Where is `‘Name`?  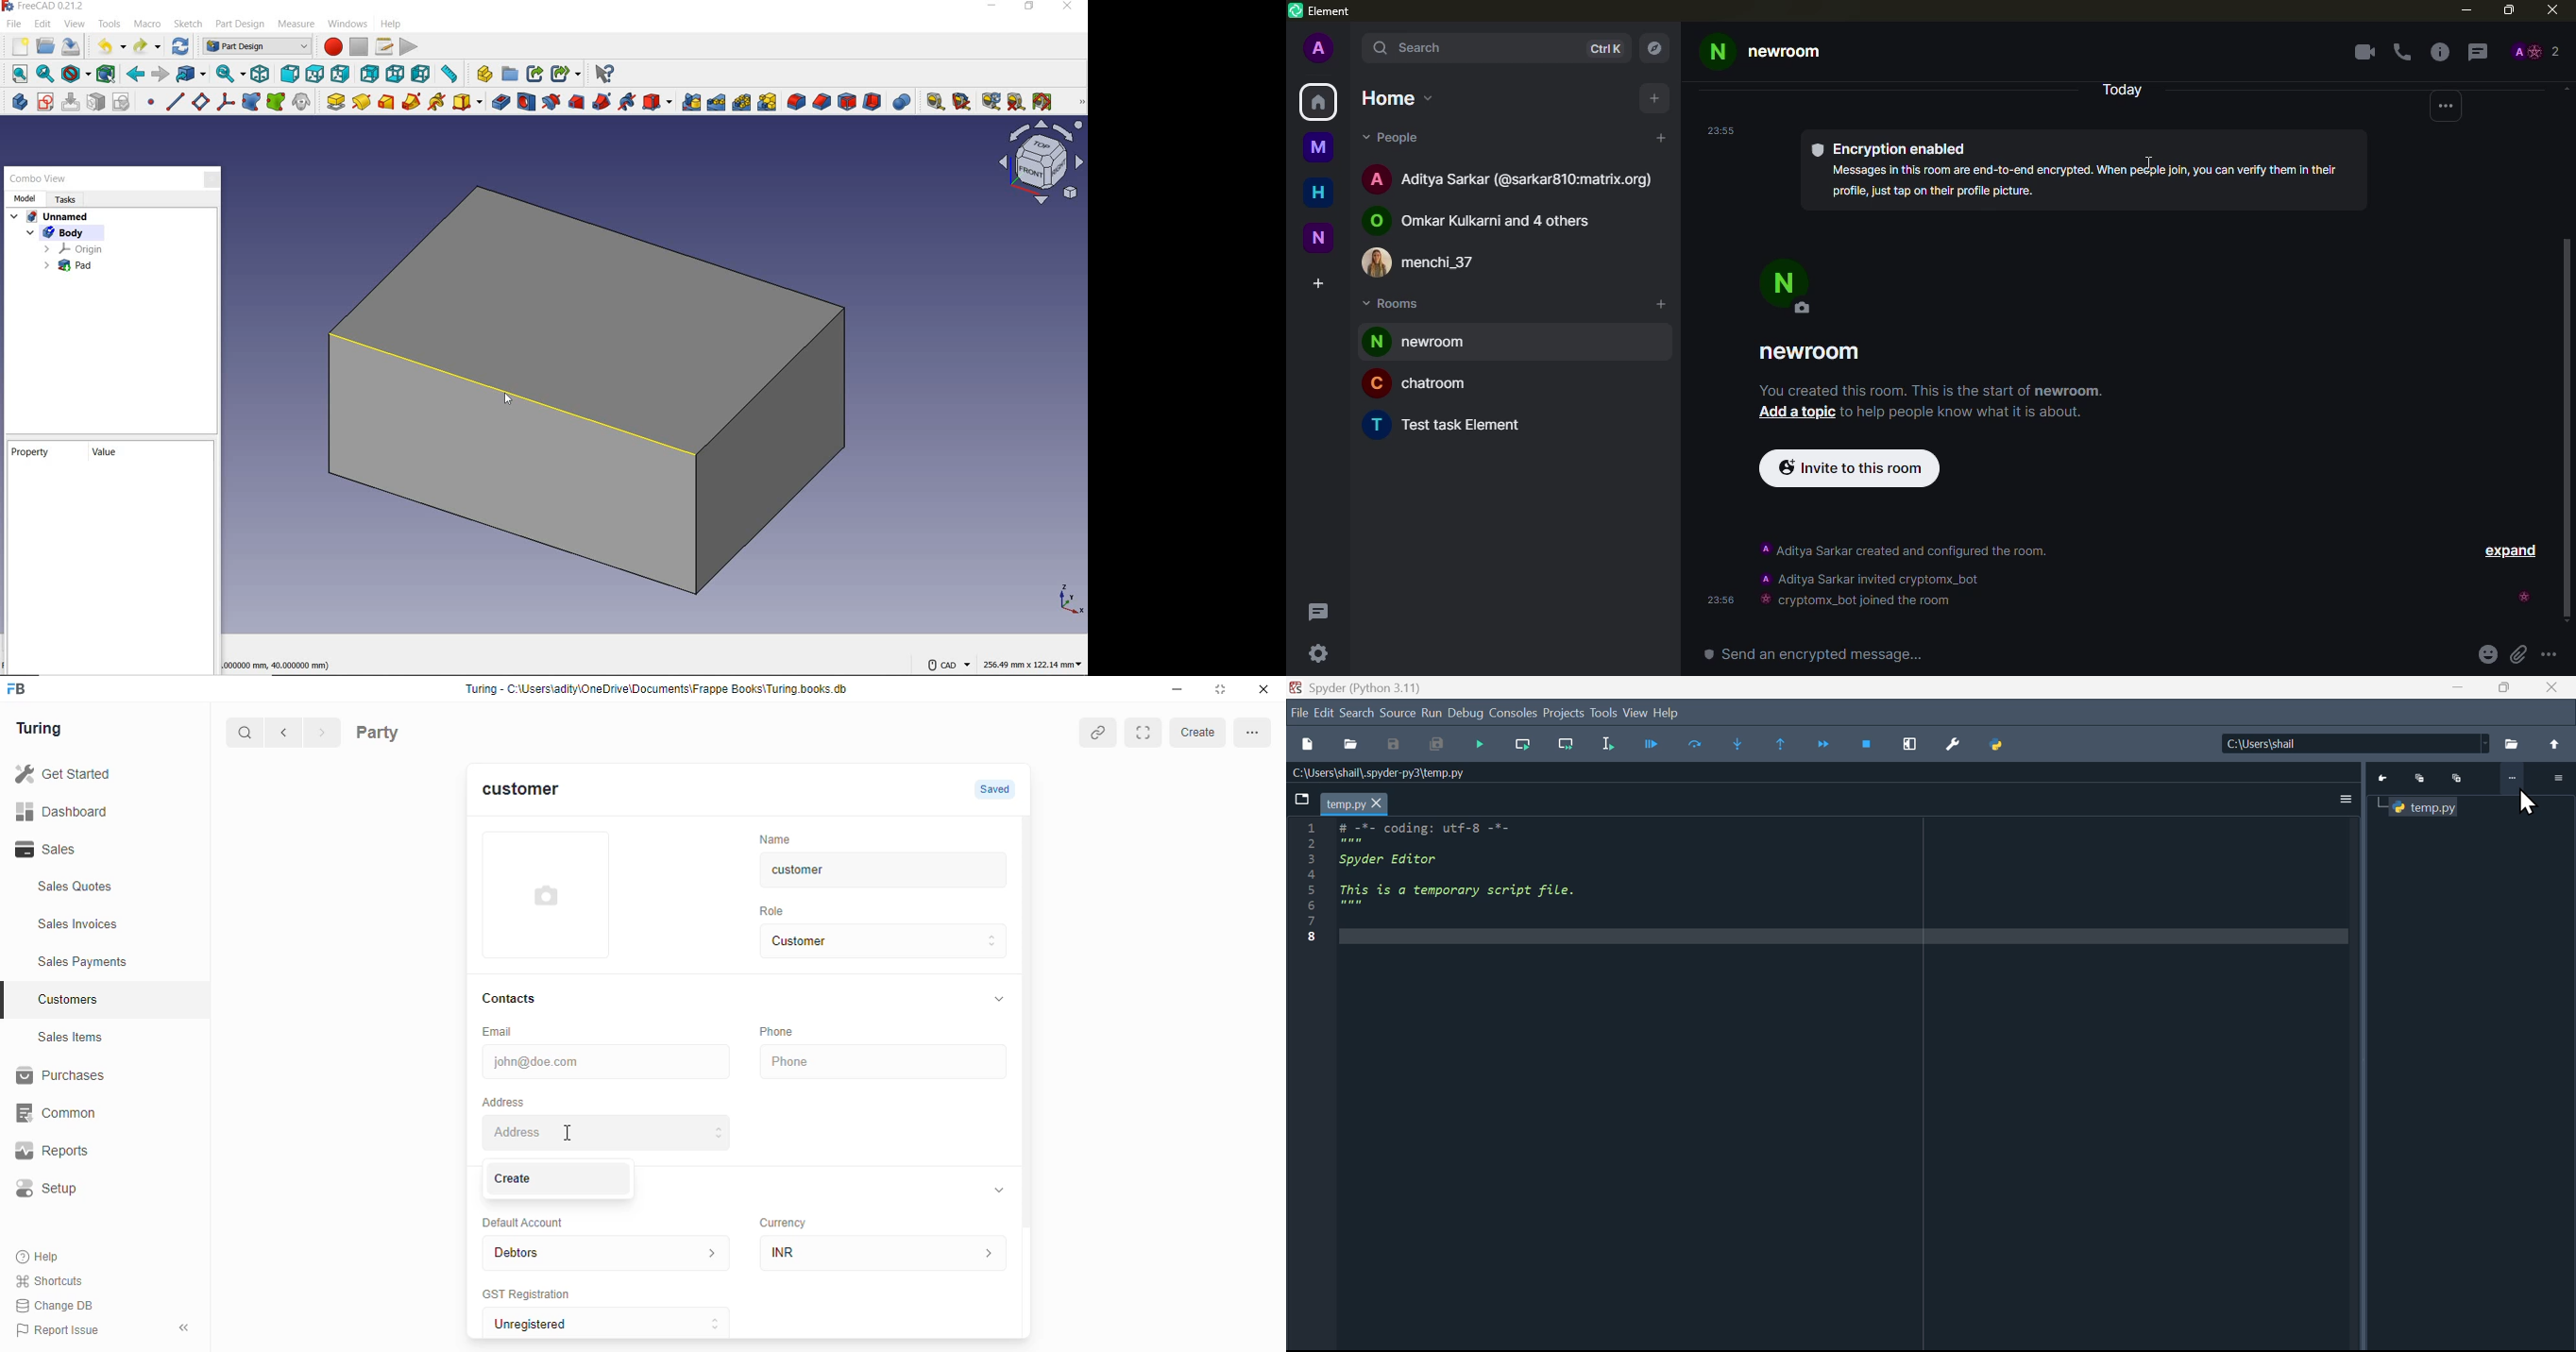 ‘Name is located at coordinates (773, 838).